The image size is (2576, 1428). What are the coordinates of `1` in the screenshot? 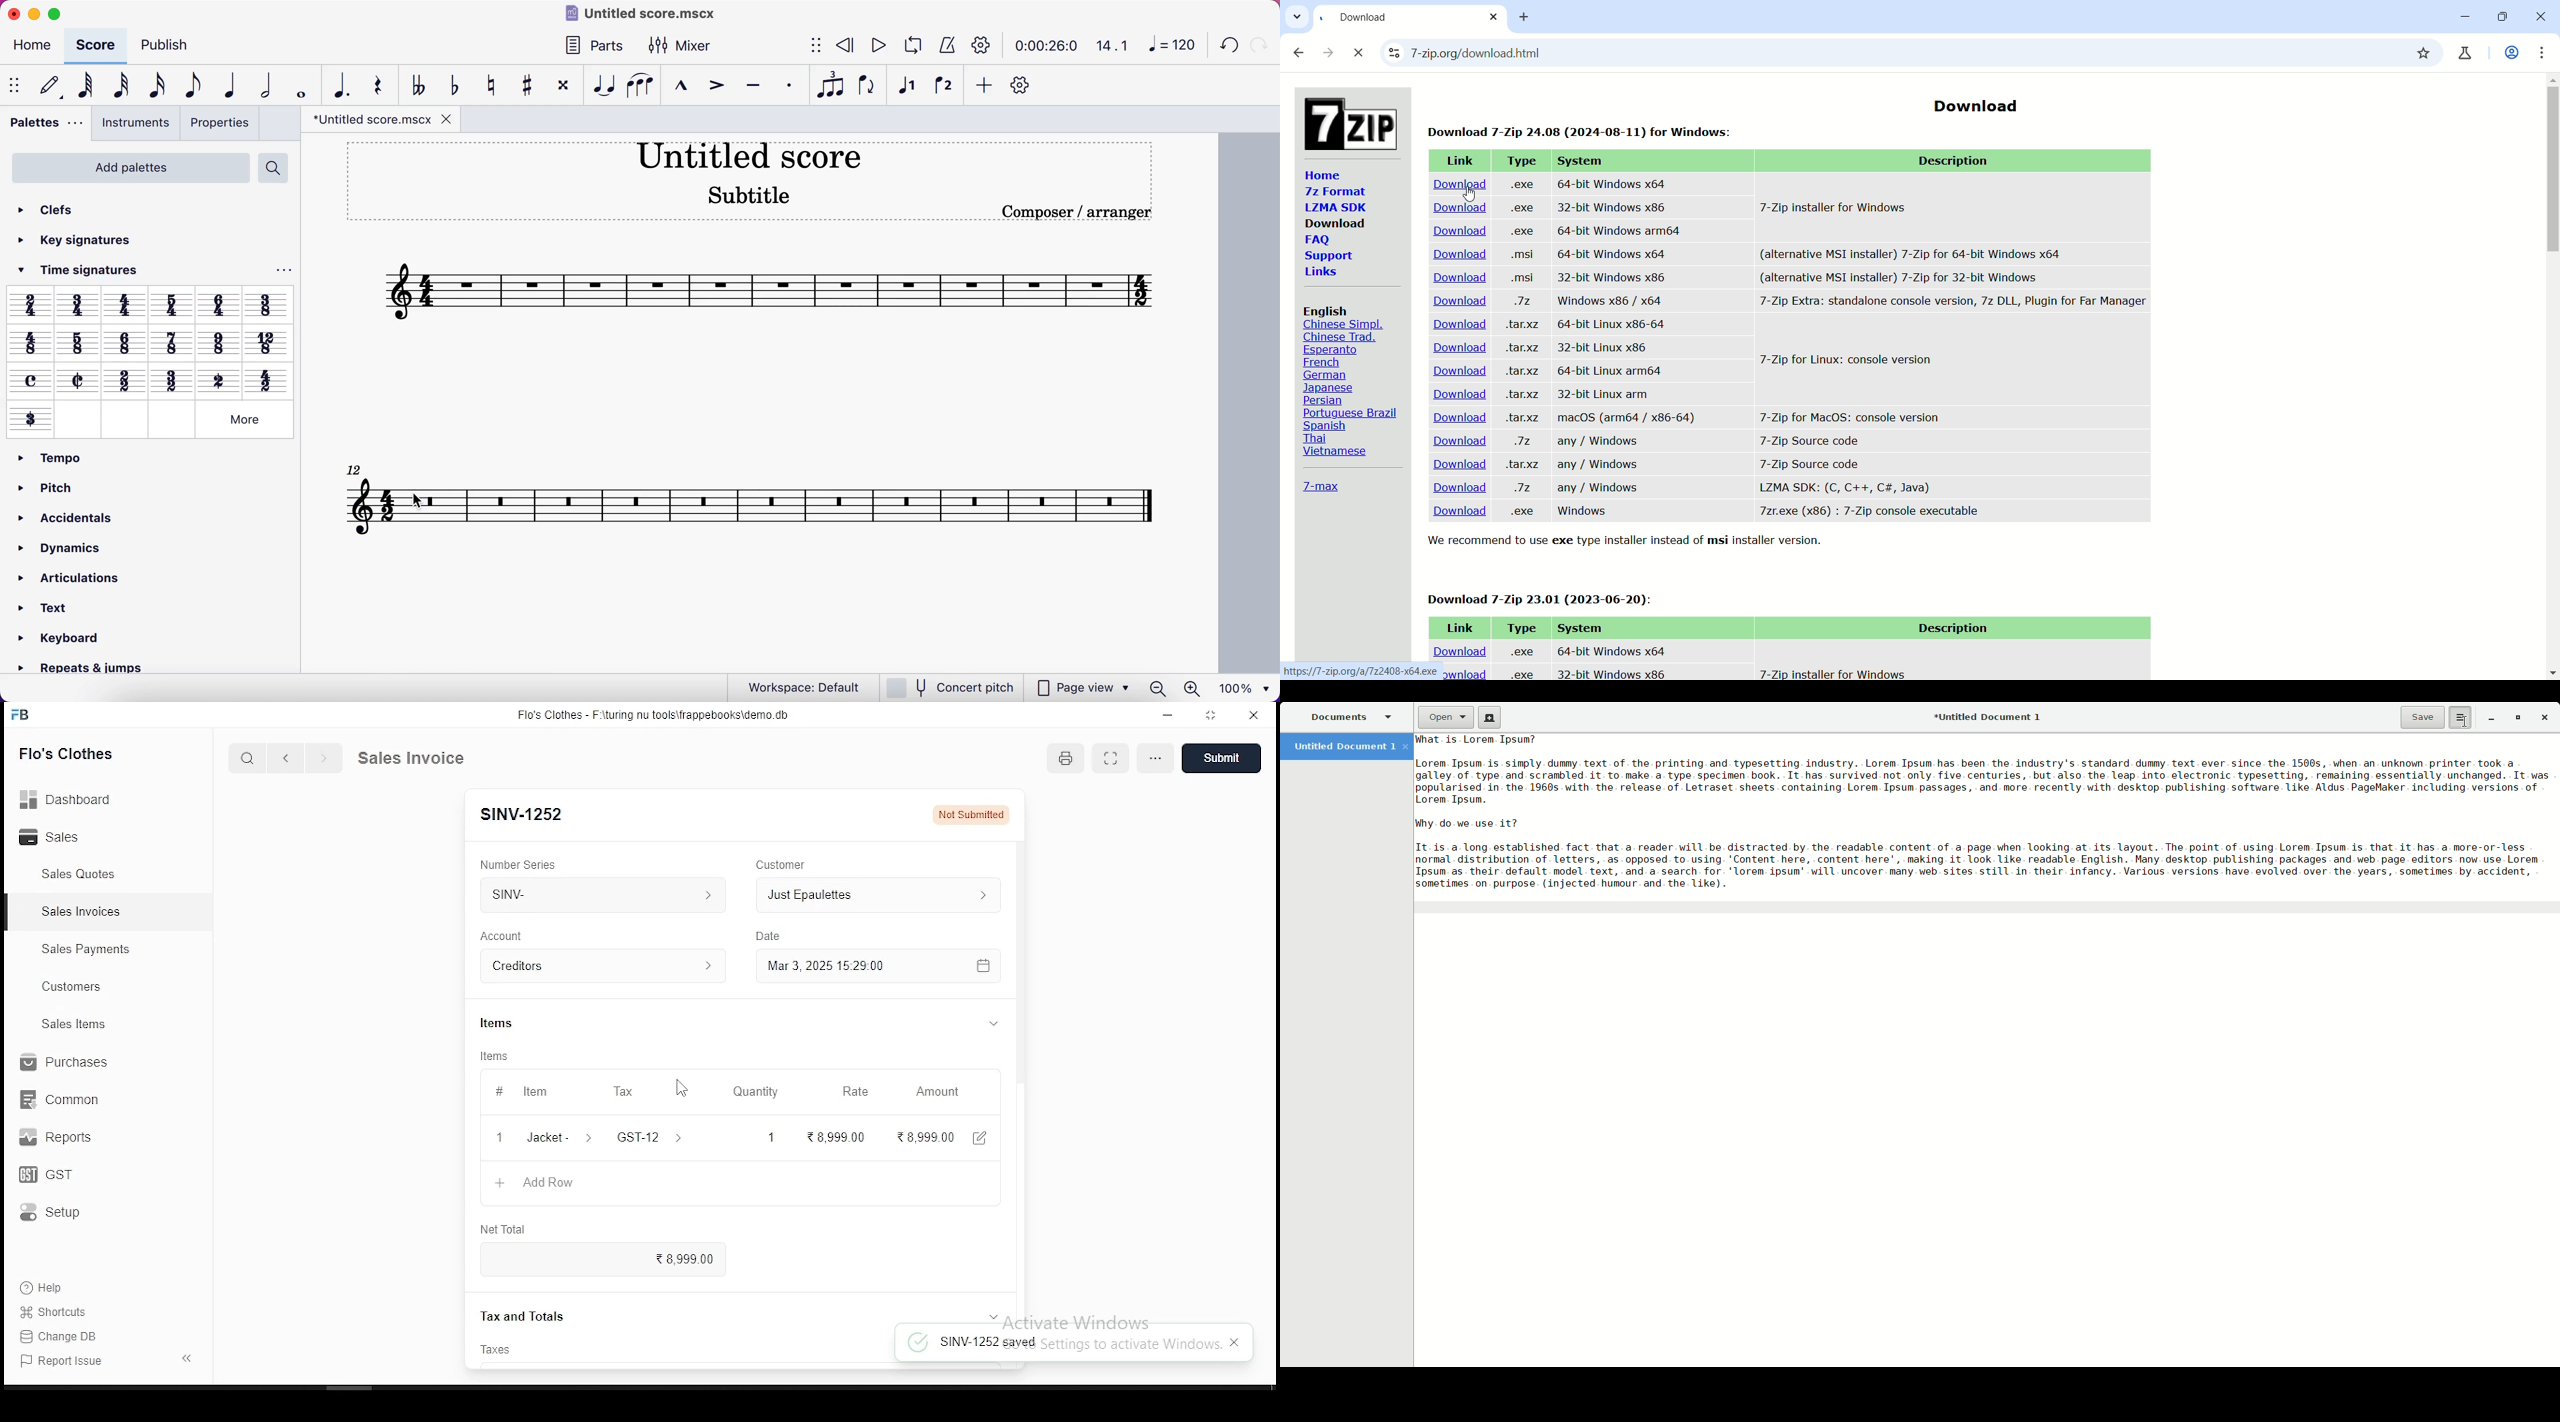 It's located at (771, 1136).